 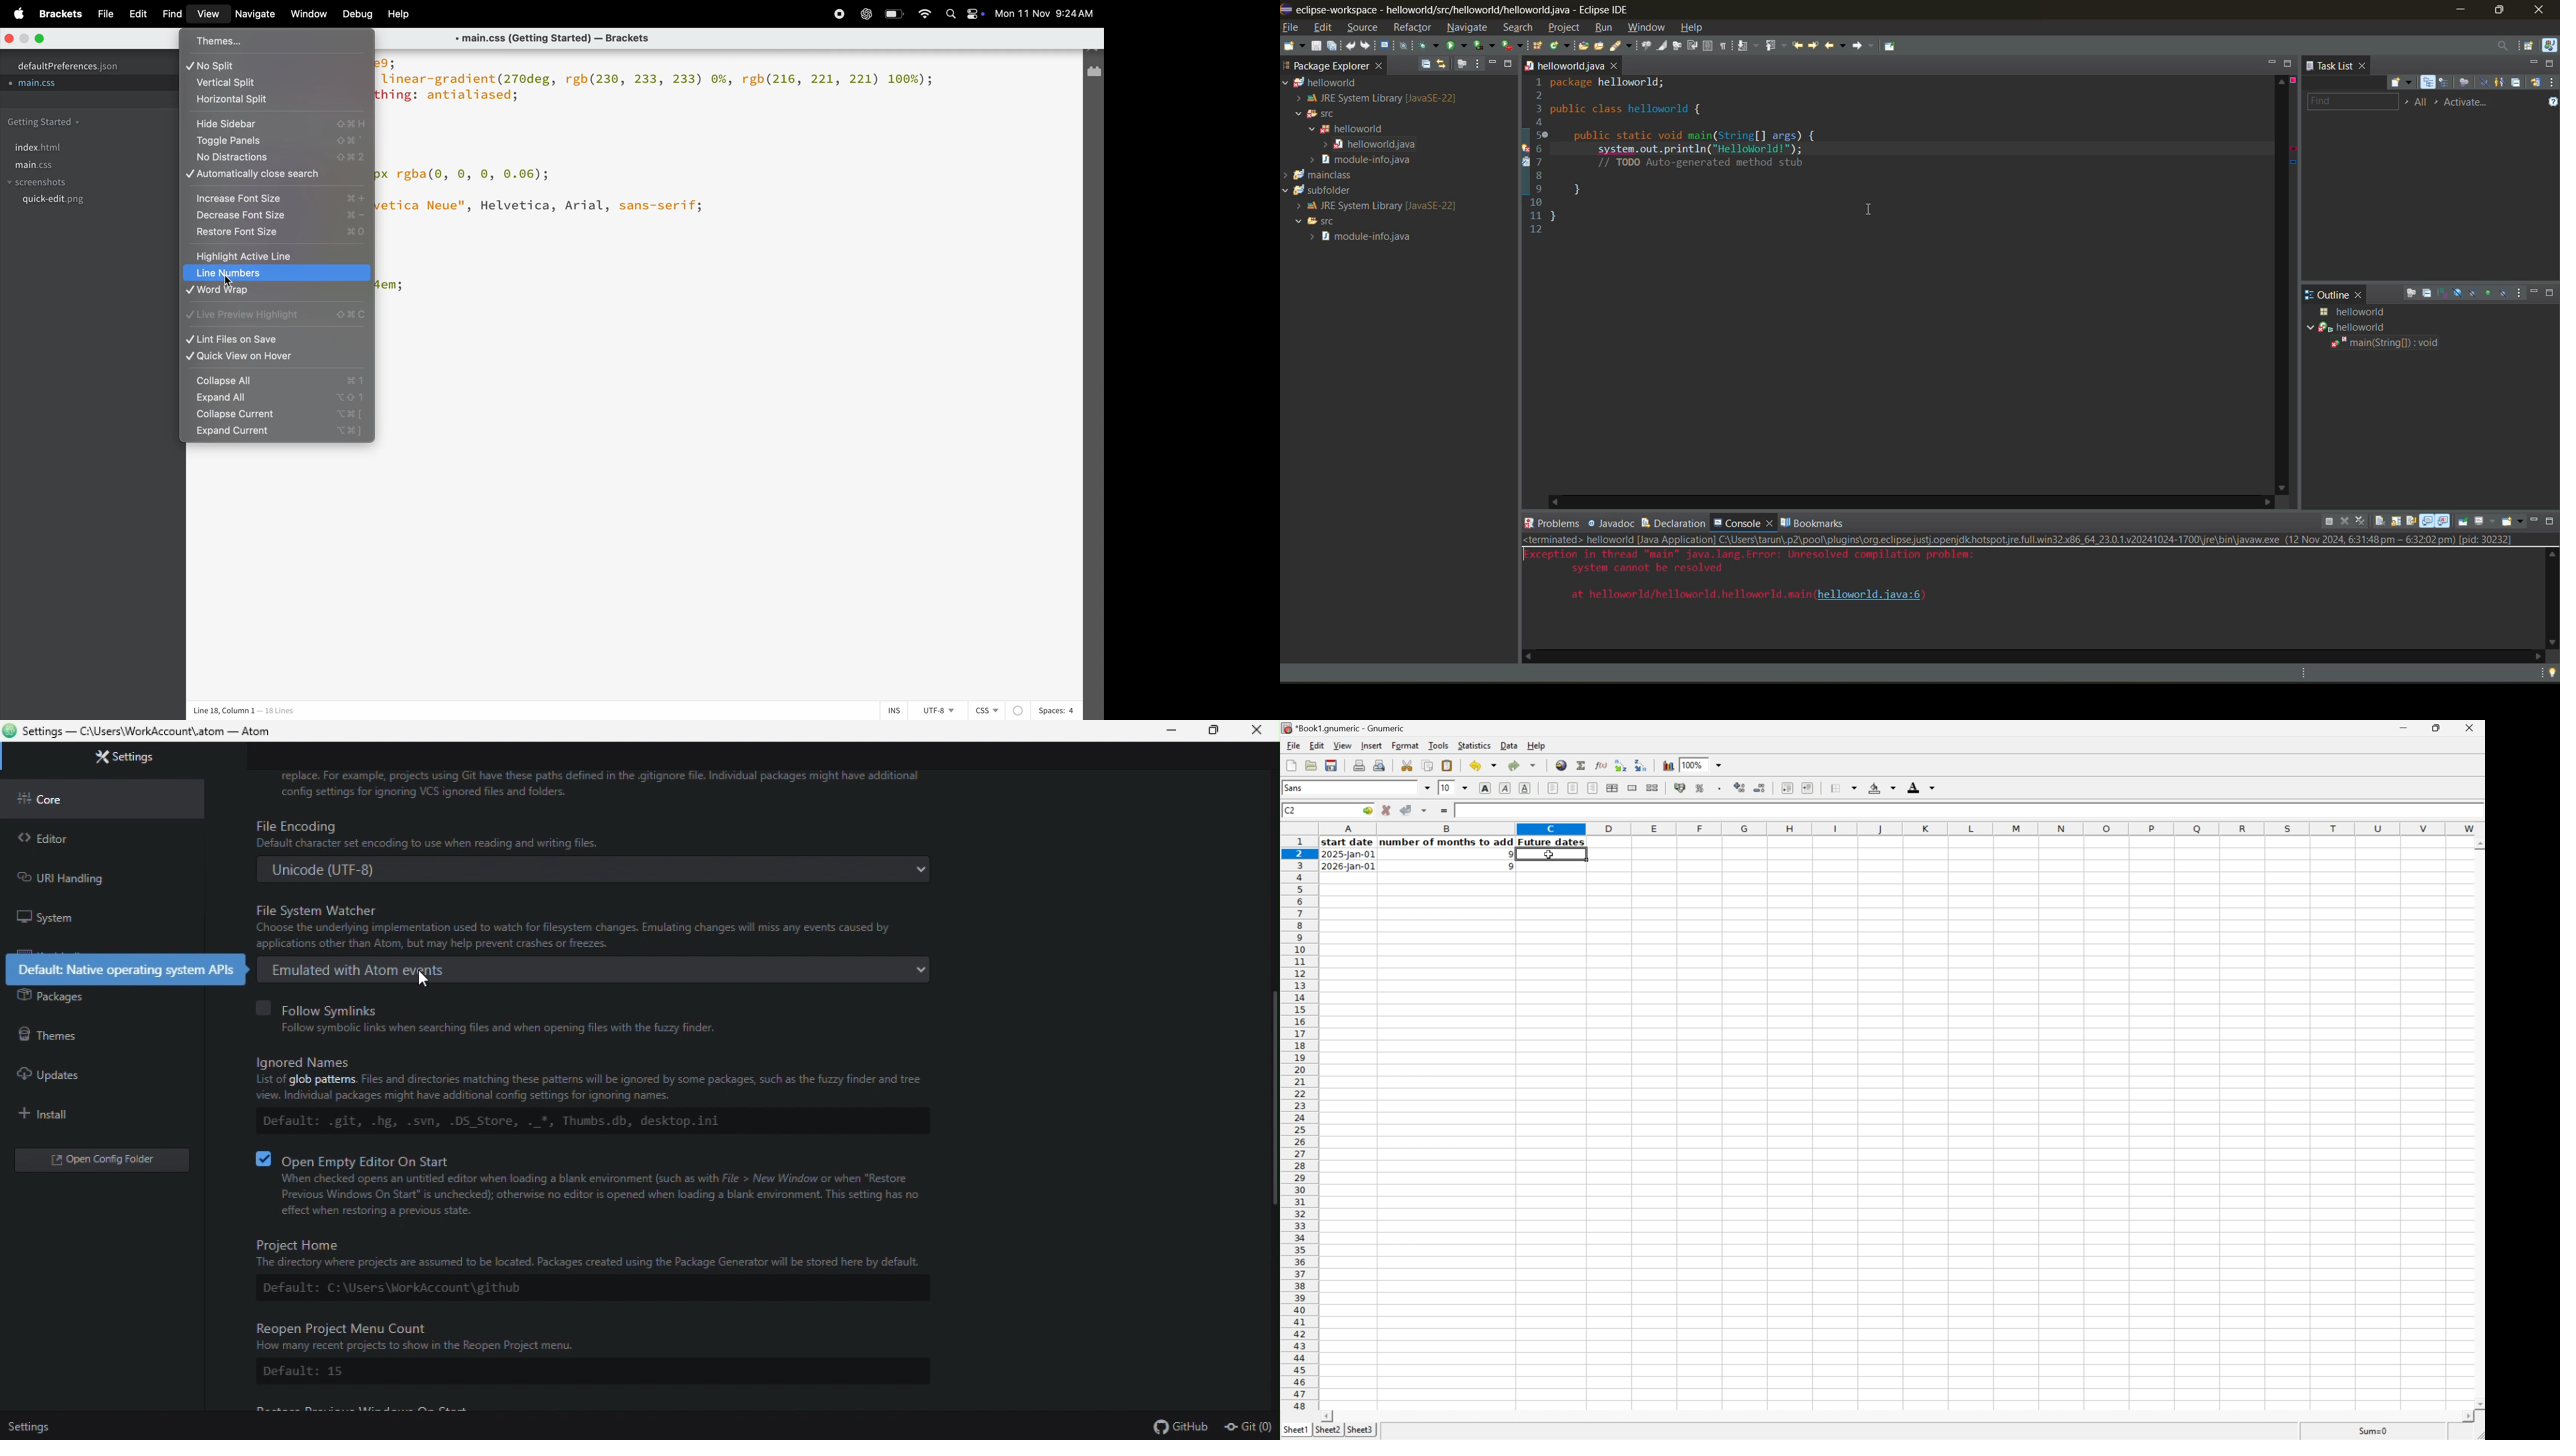 I want to click on Sum=0, so click(x=2375, y=1431).